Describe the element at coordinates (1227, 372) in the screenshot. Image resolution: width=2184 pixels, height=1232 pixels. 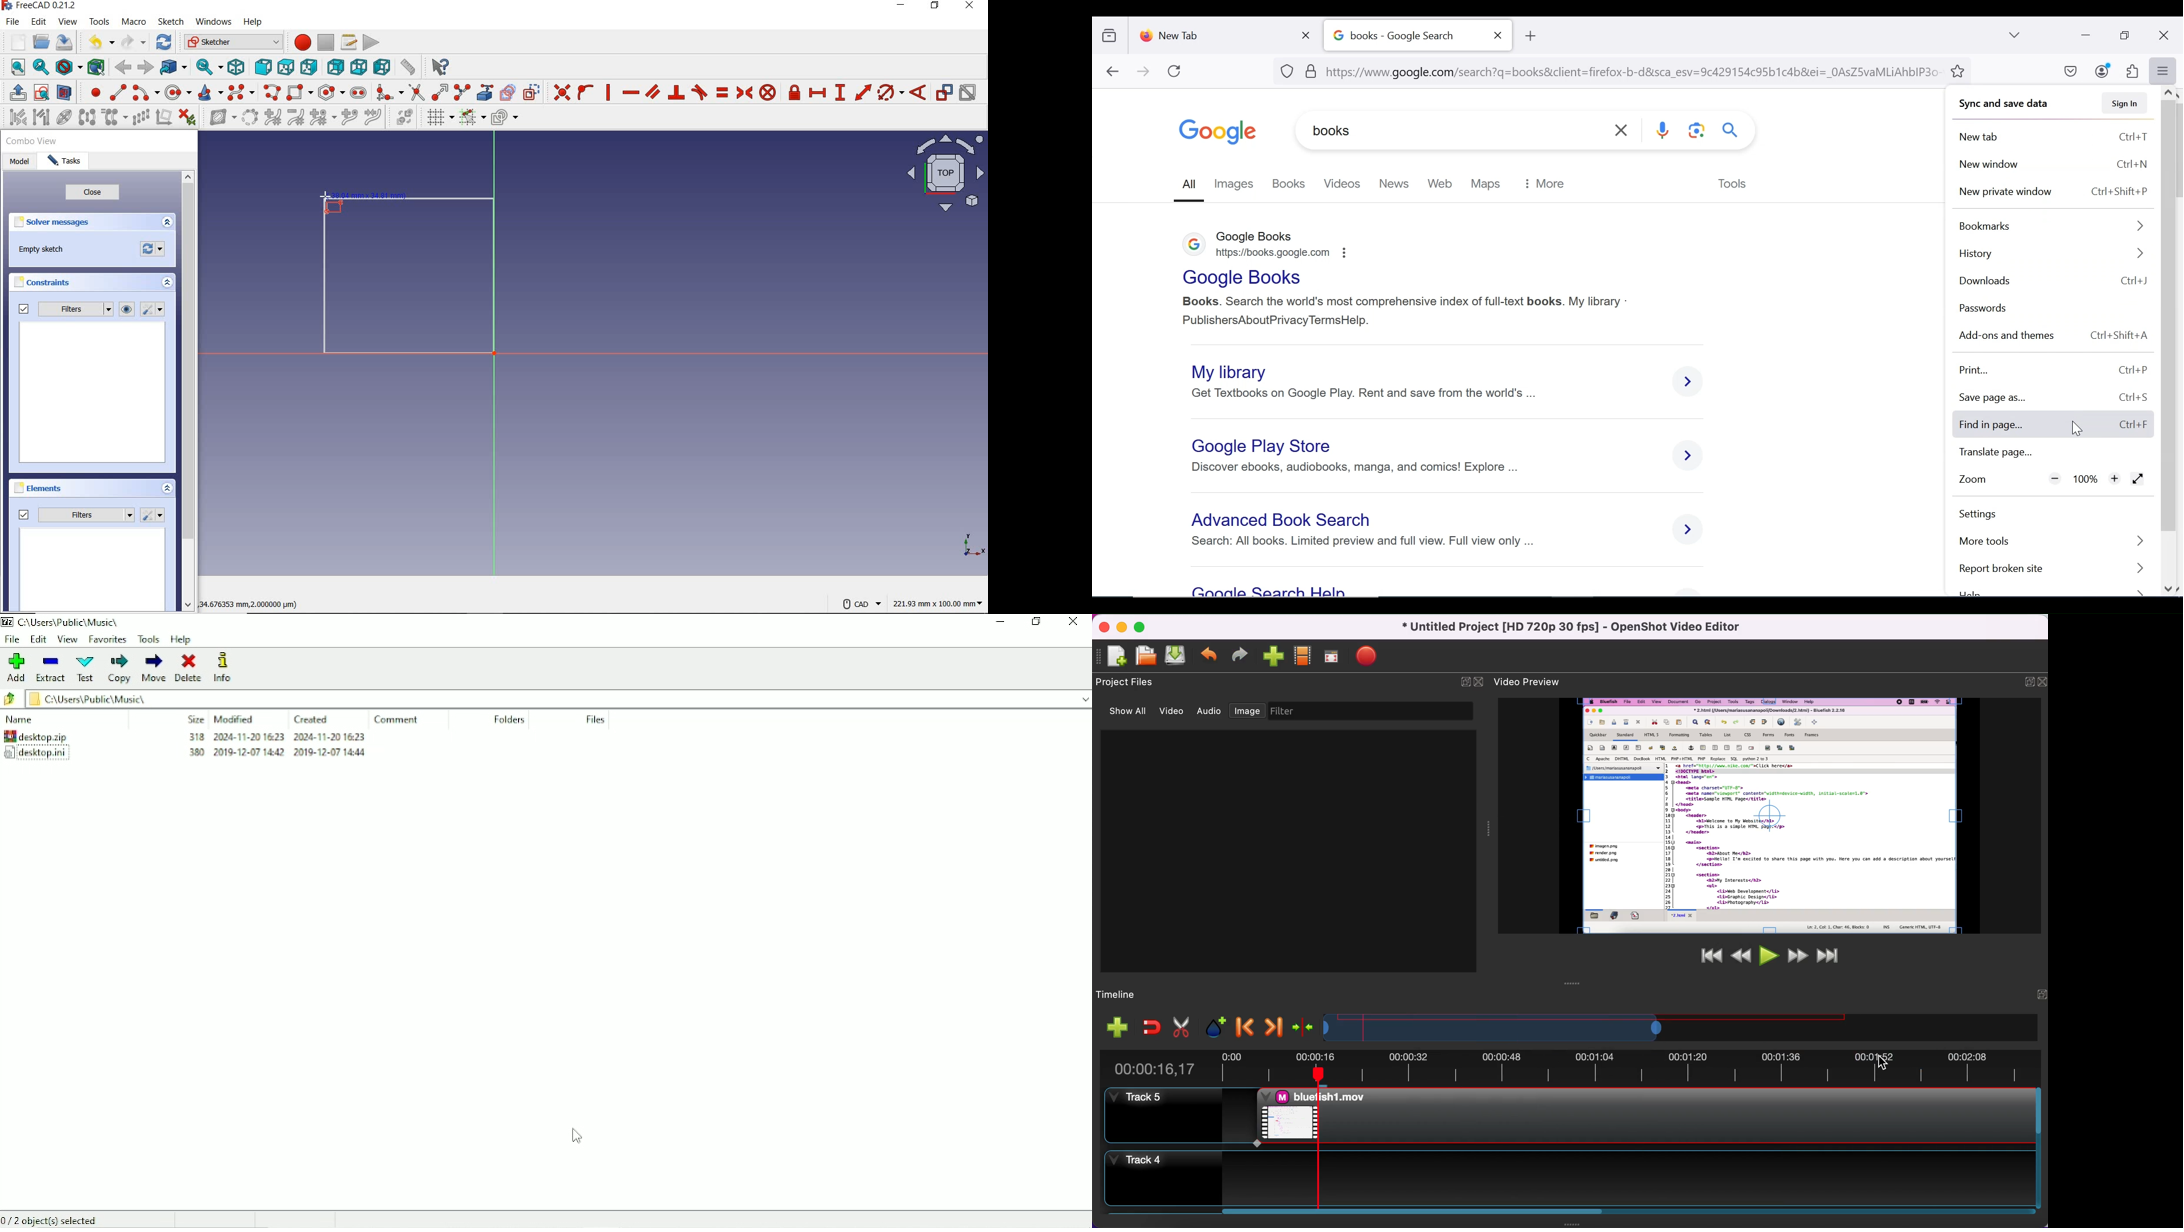
I see `My library` at that location.